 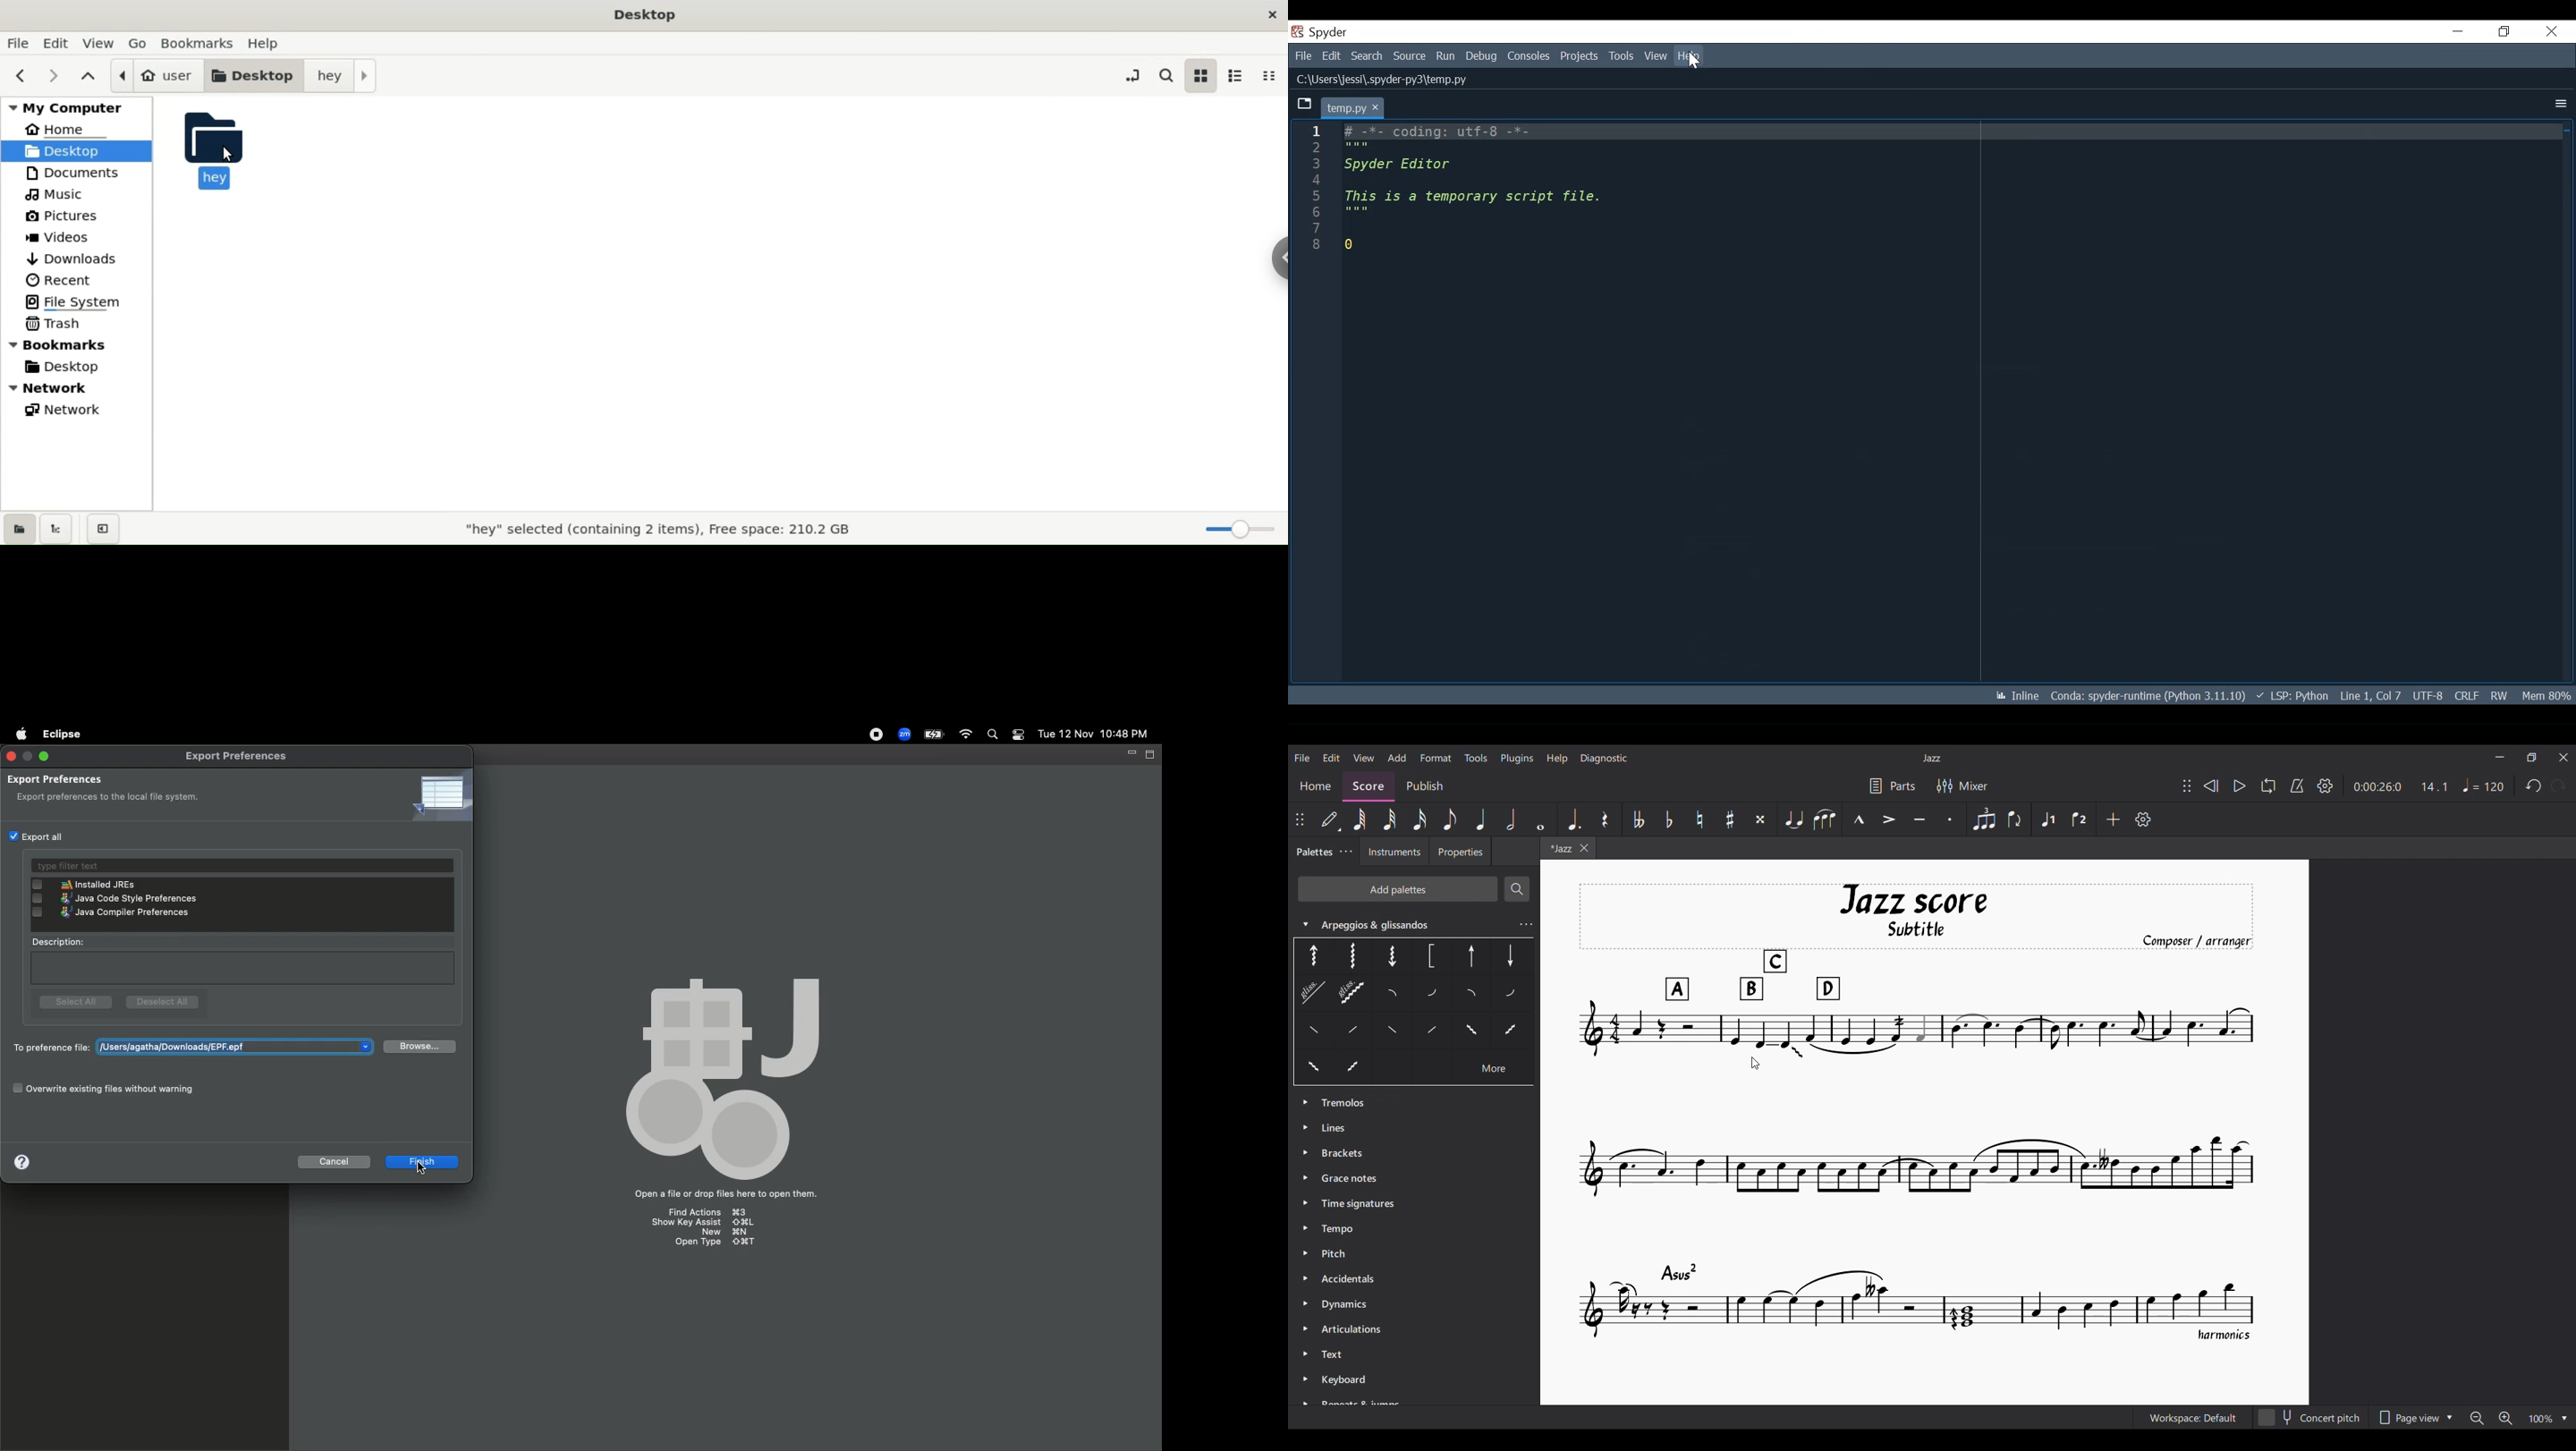 What do you see at coordinates (2500, 757) in the screenshot?
I see `Minimize` at bounding box center [2500, 757].